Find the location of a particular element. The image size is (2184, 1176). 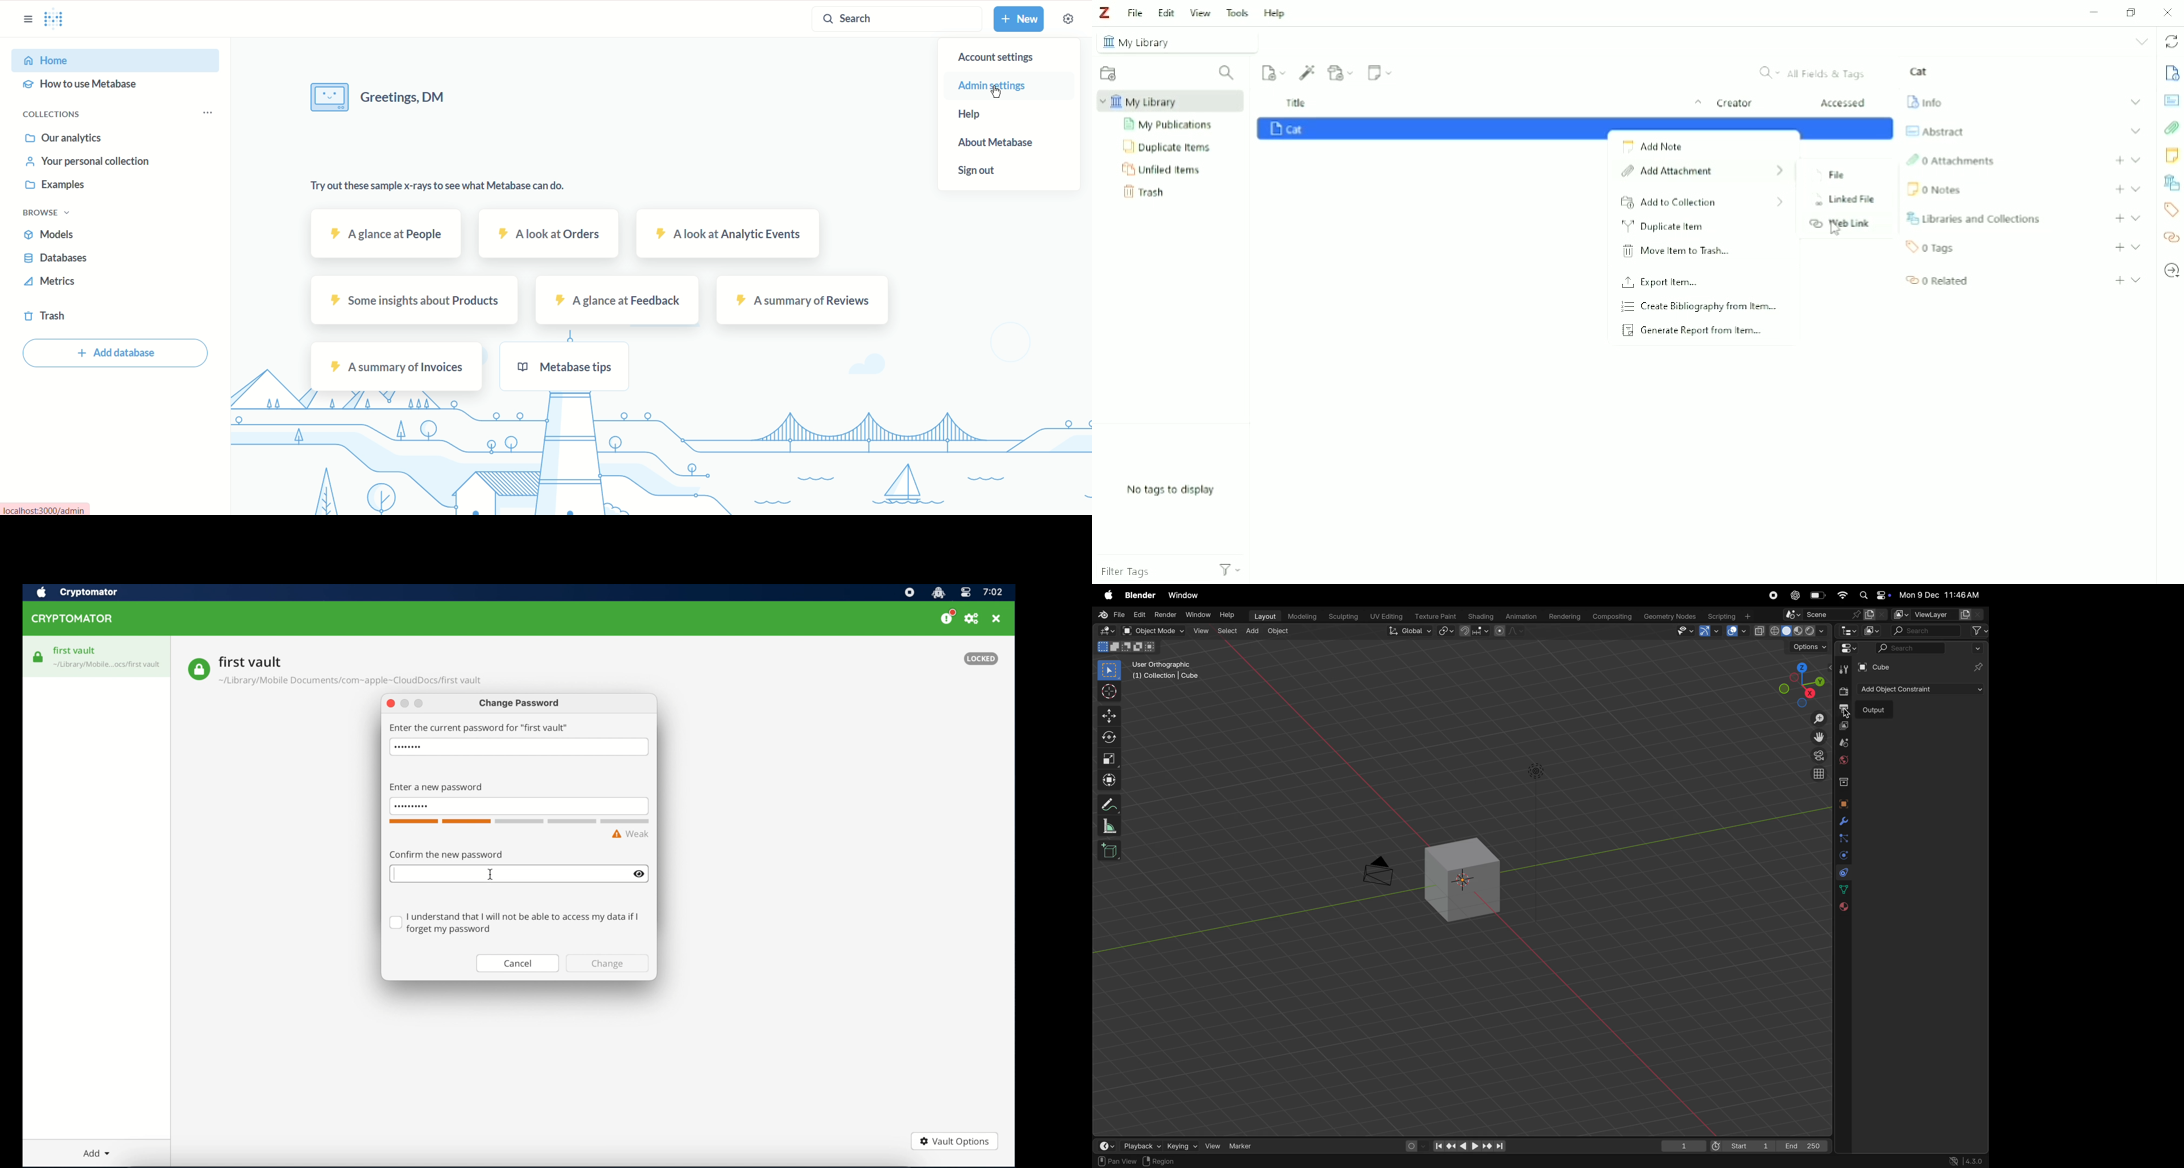

window is located at coordinates (1183, 595).